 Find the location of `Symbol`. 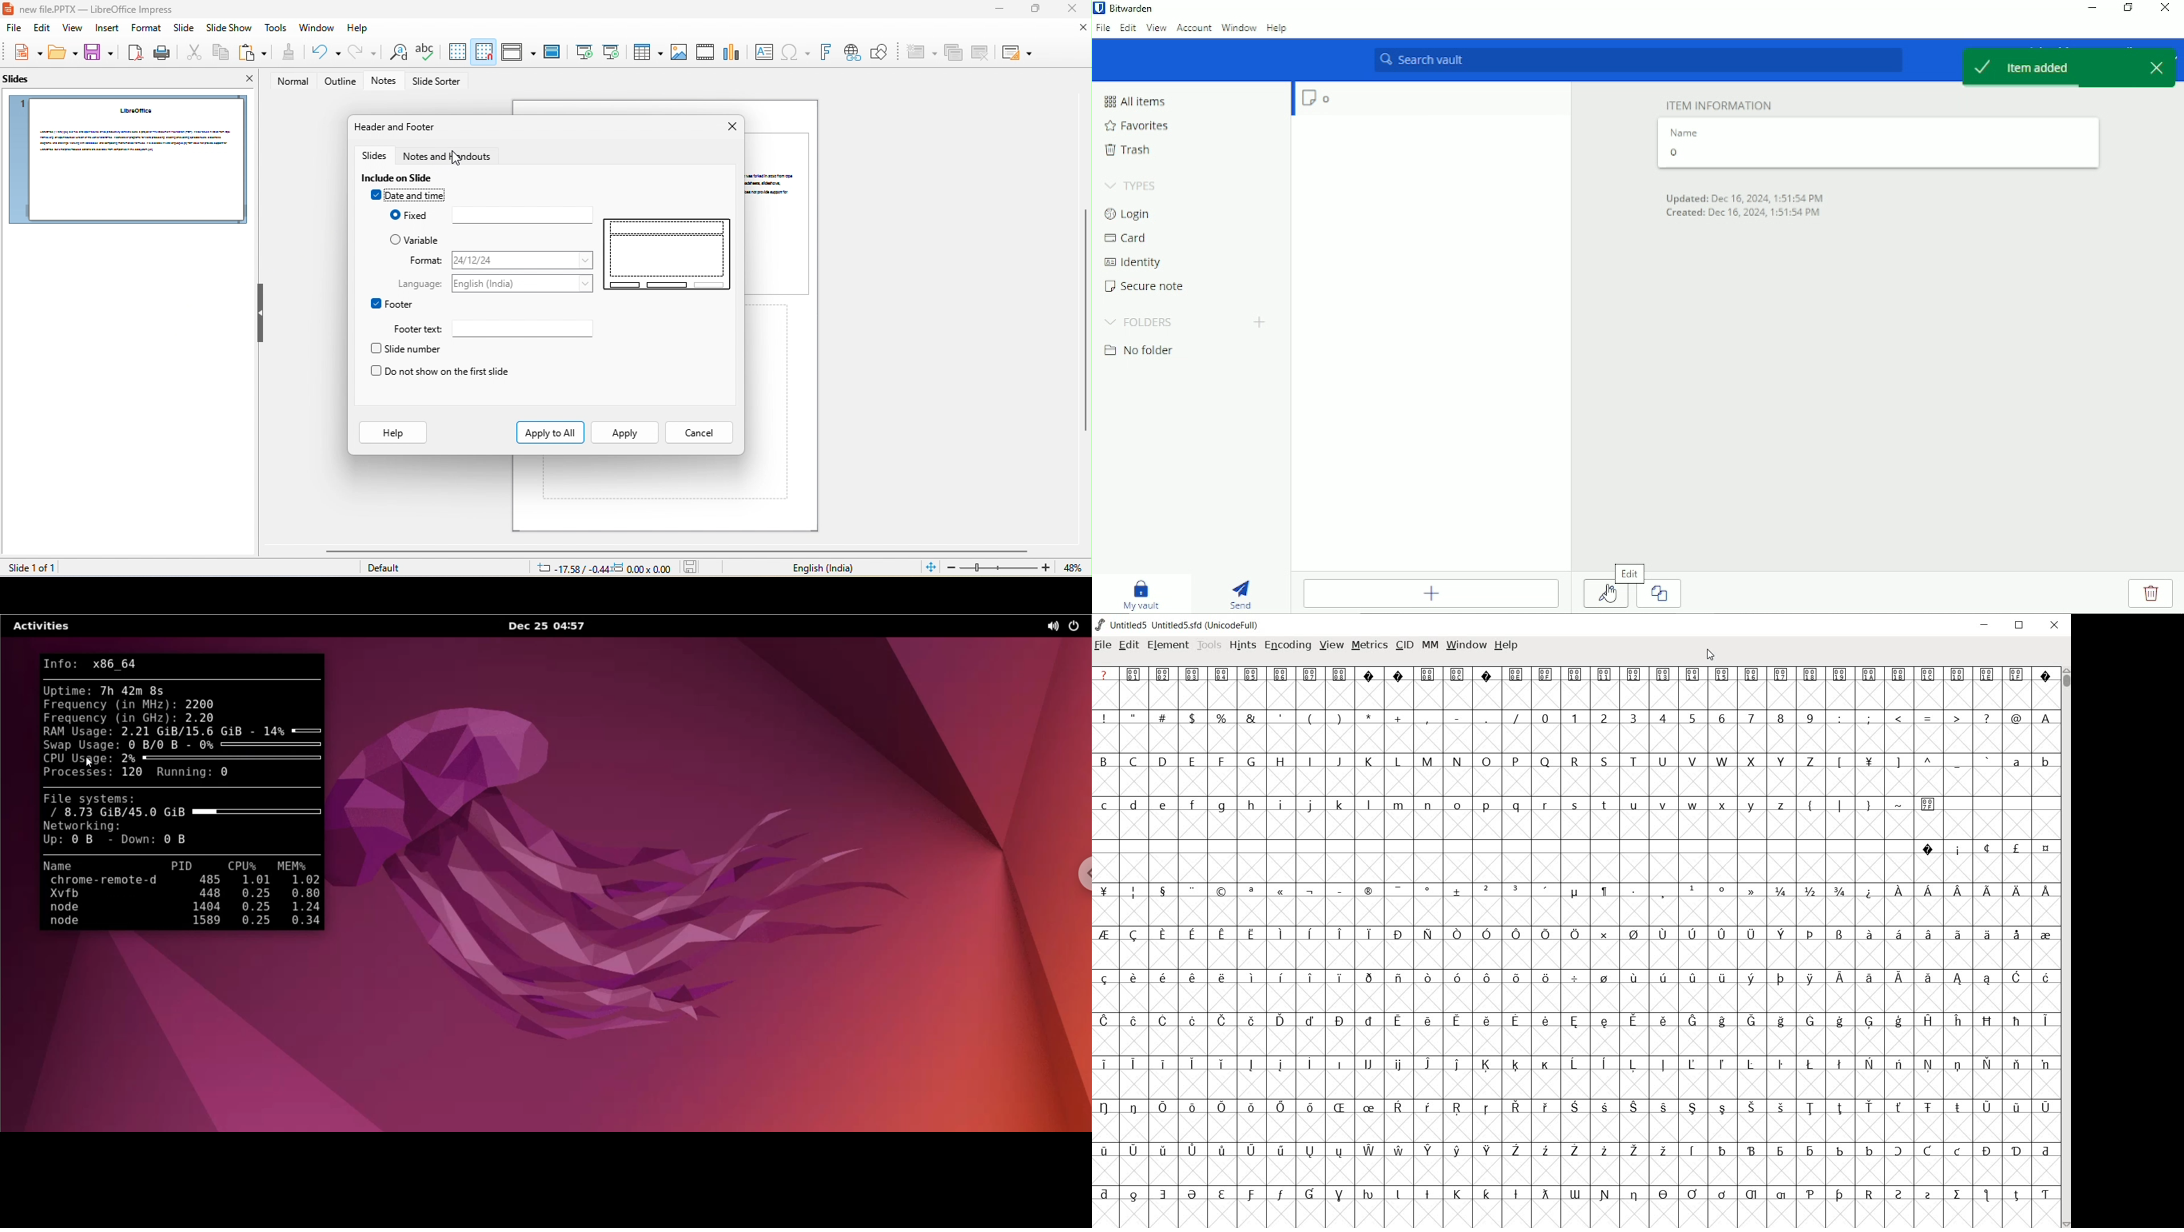

Symbol is located at coordinates (1635, 934).